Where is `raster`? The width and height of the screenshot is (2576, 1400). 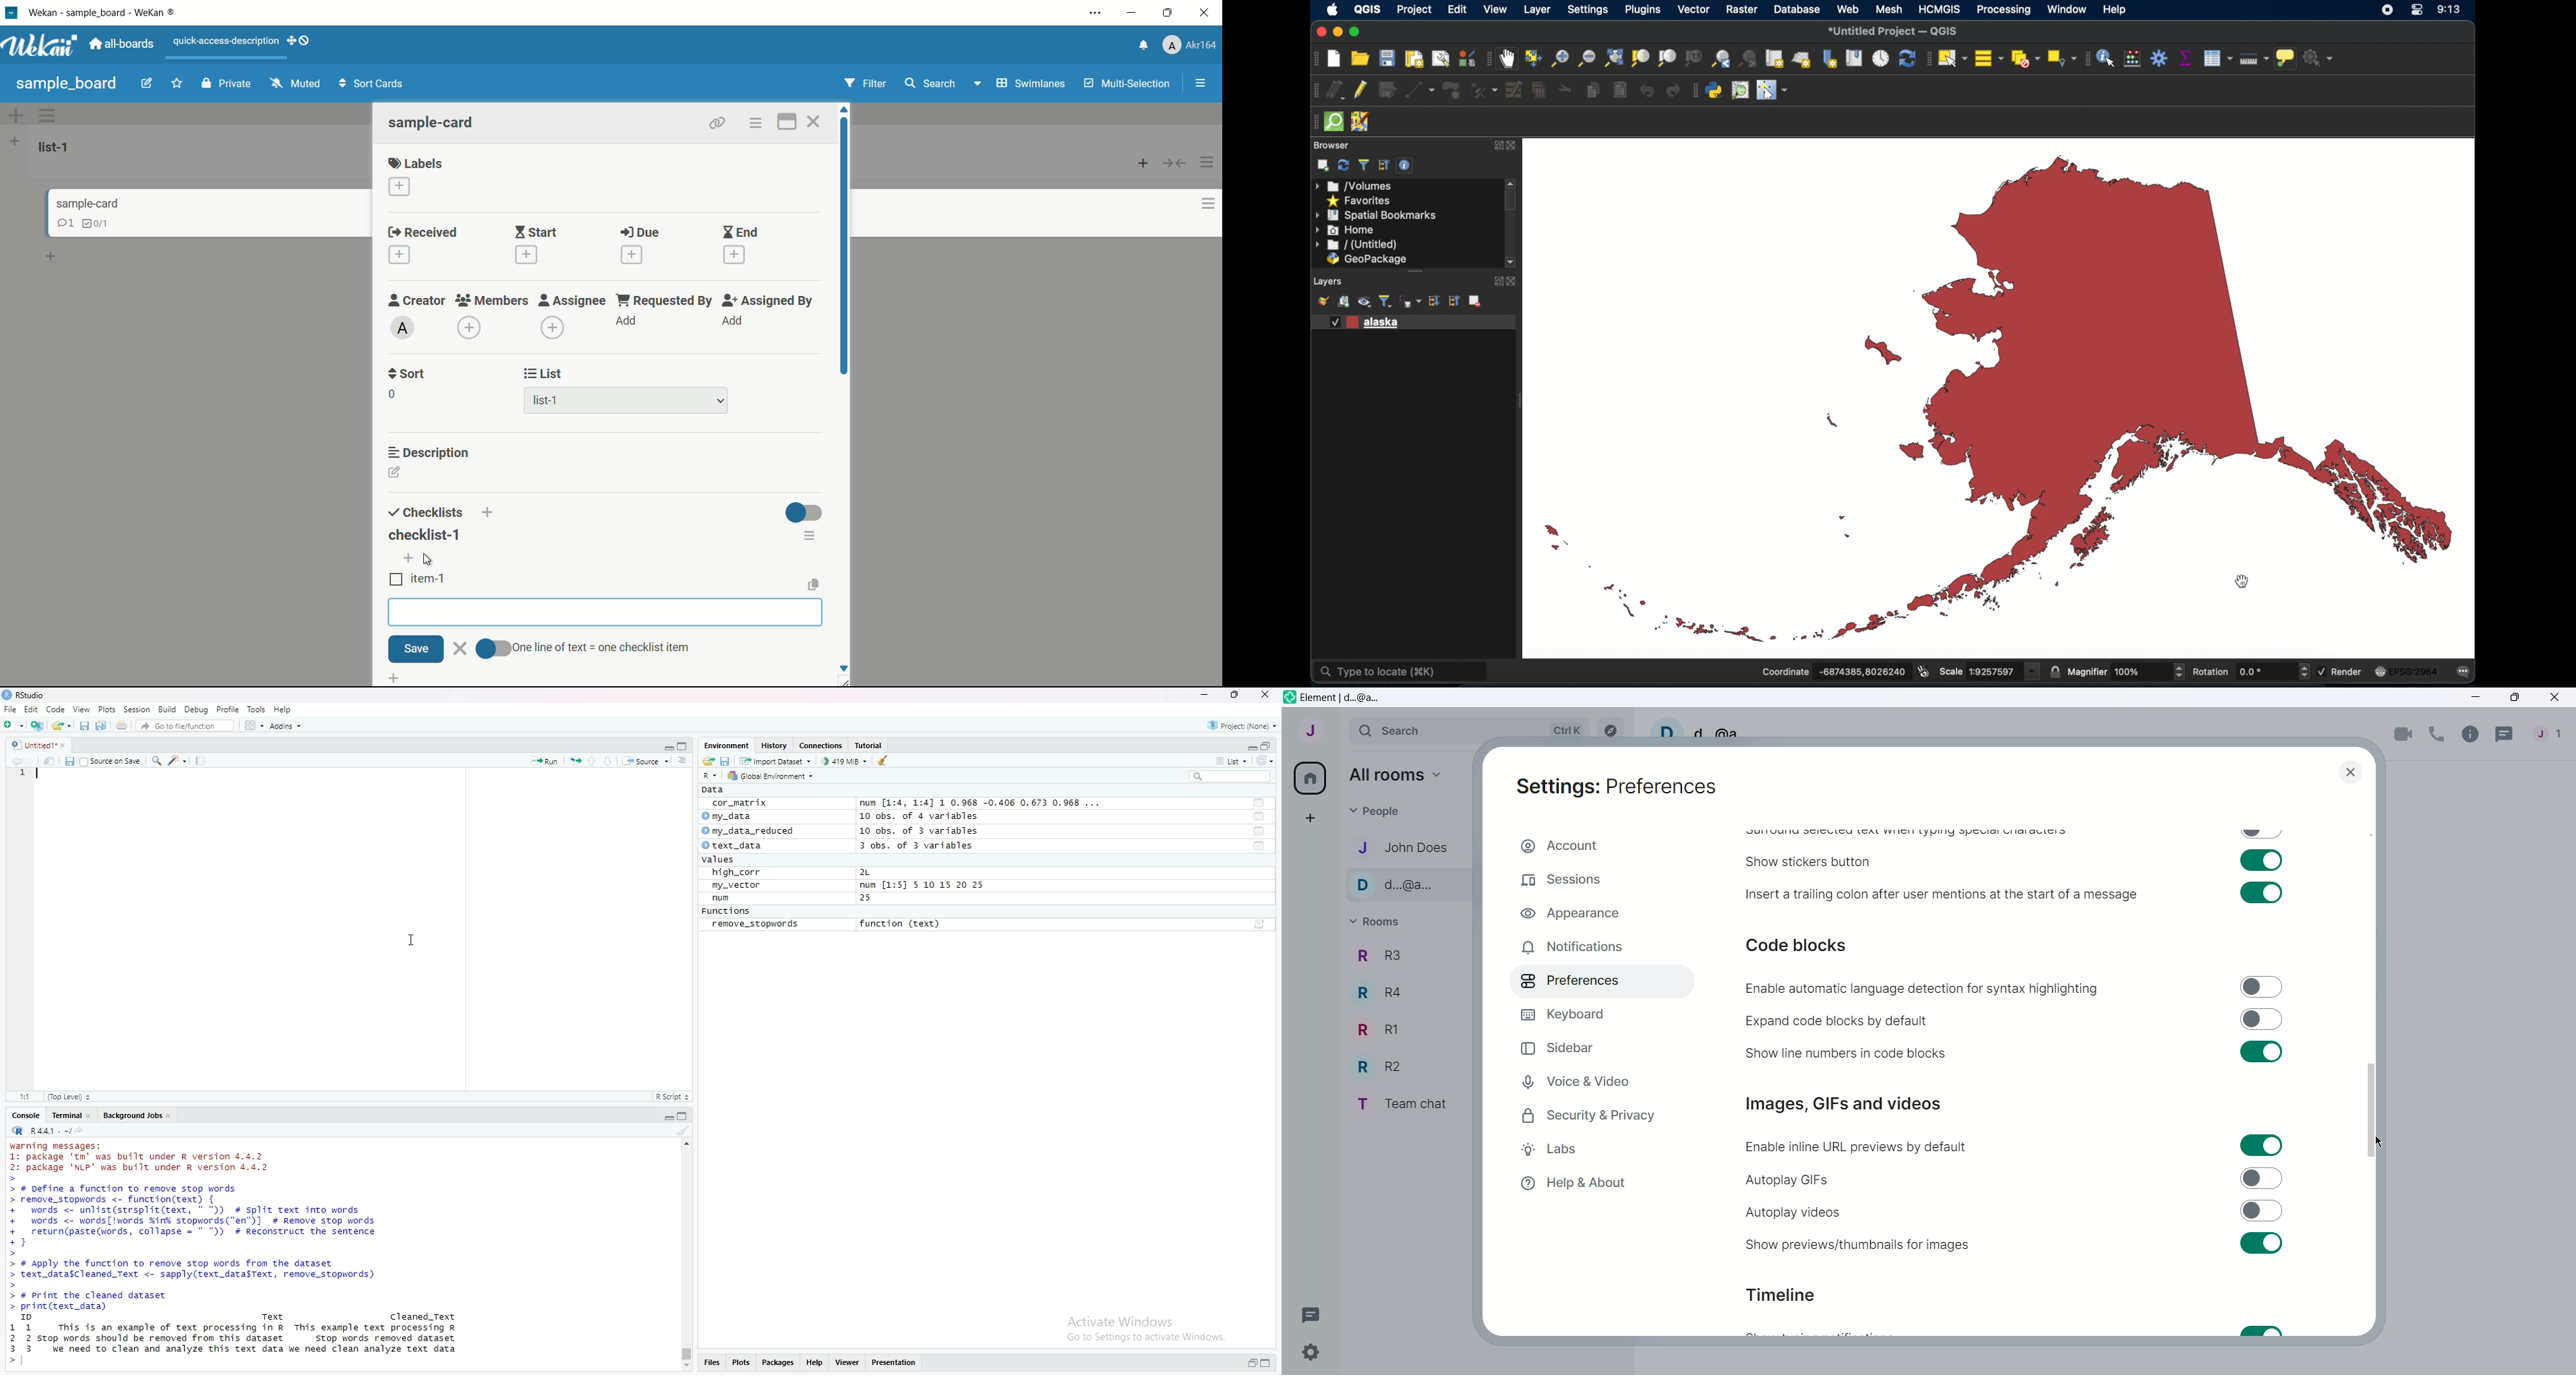
raster is located at coordinates (1739, 10).